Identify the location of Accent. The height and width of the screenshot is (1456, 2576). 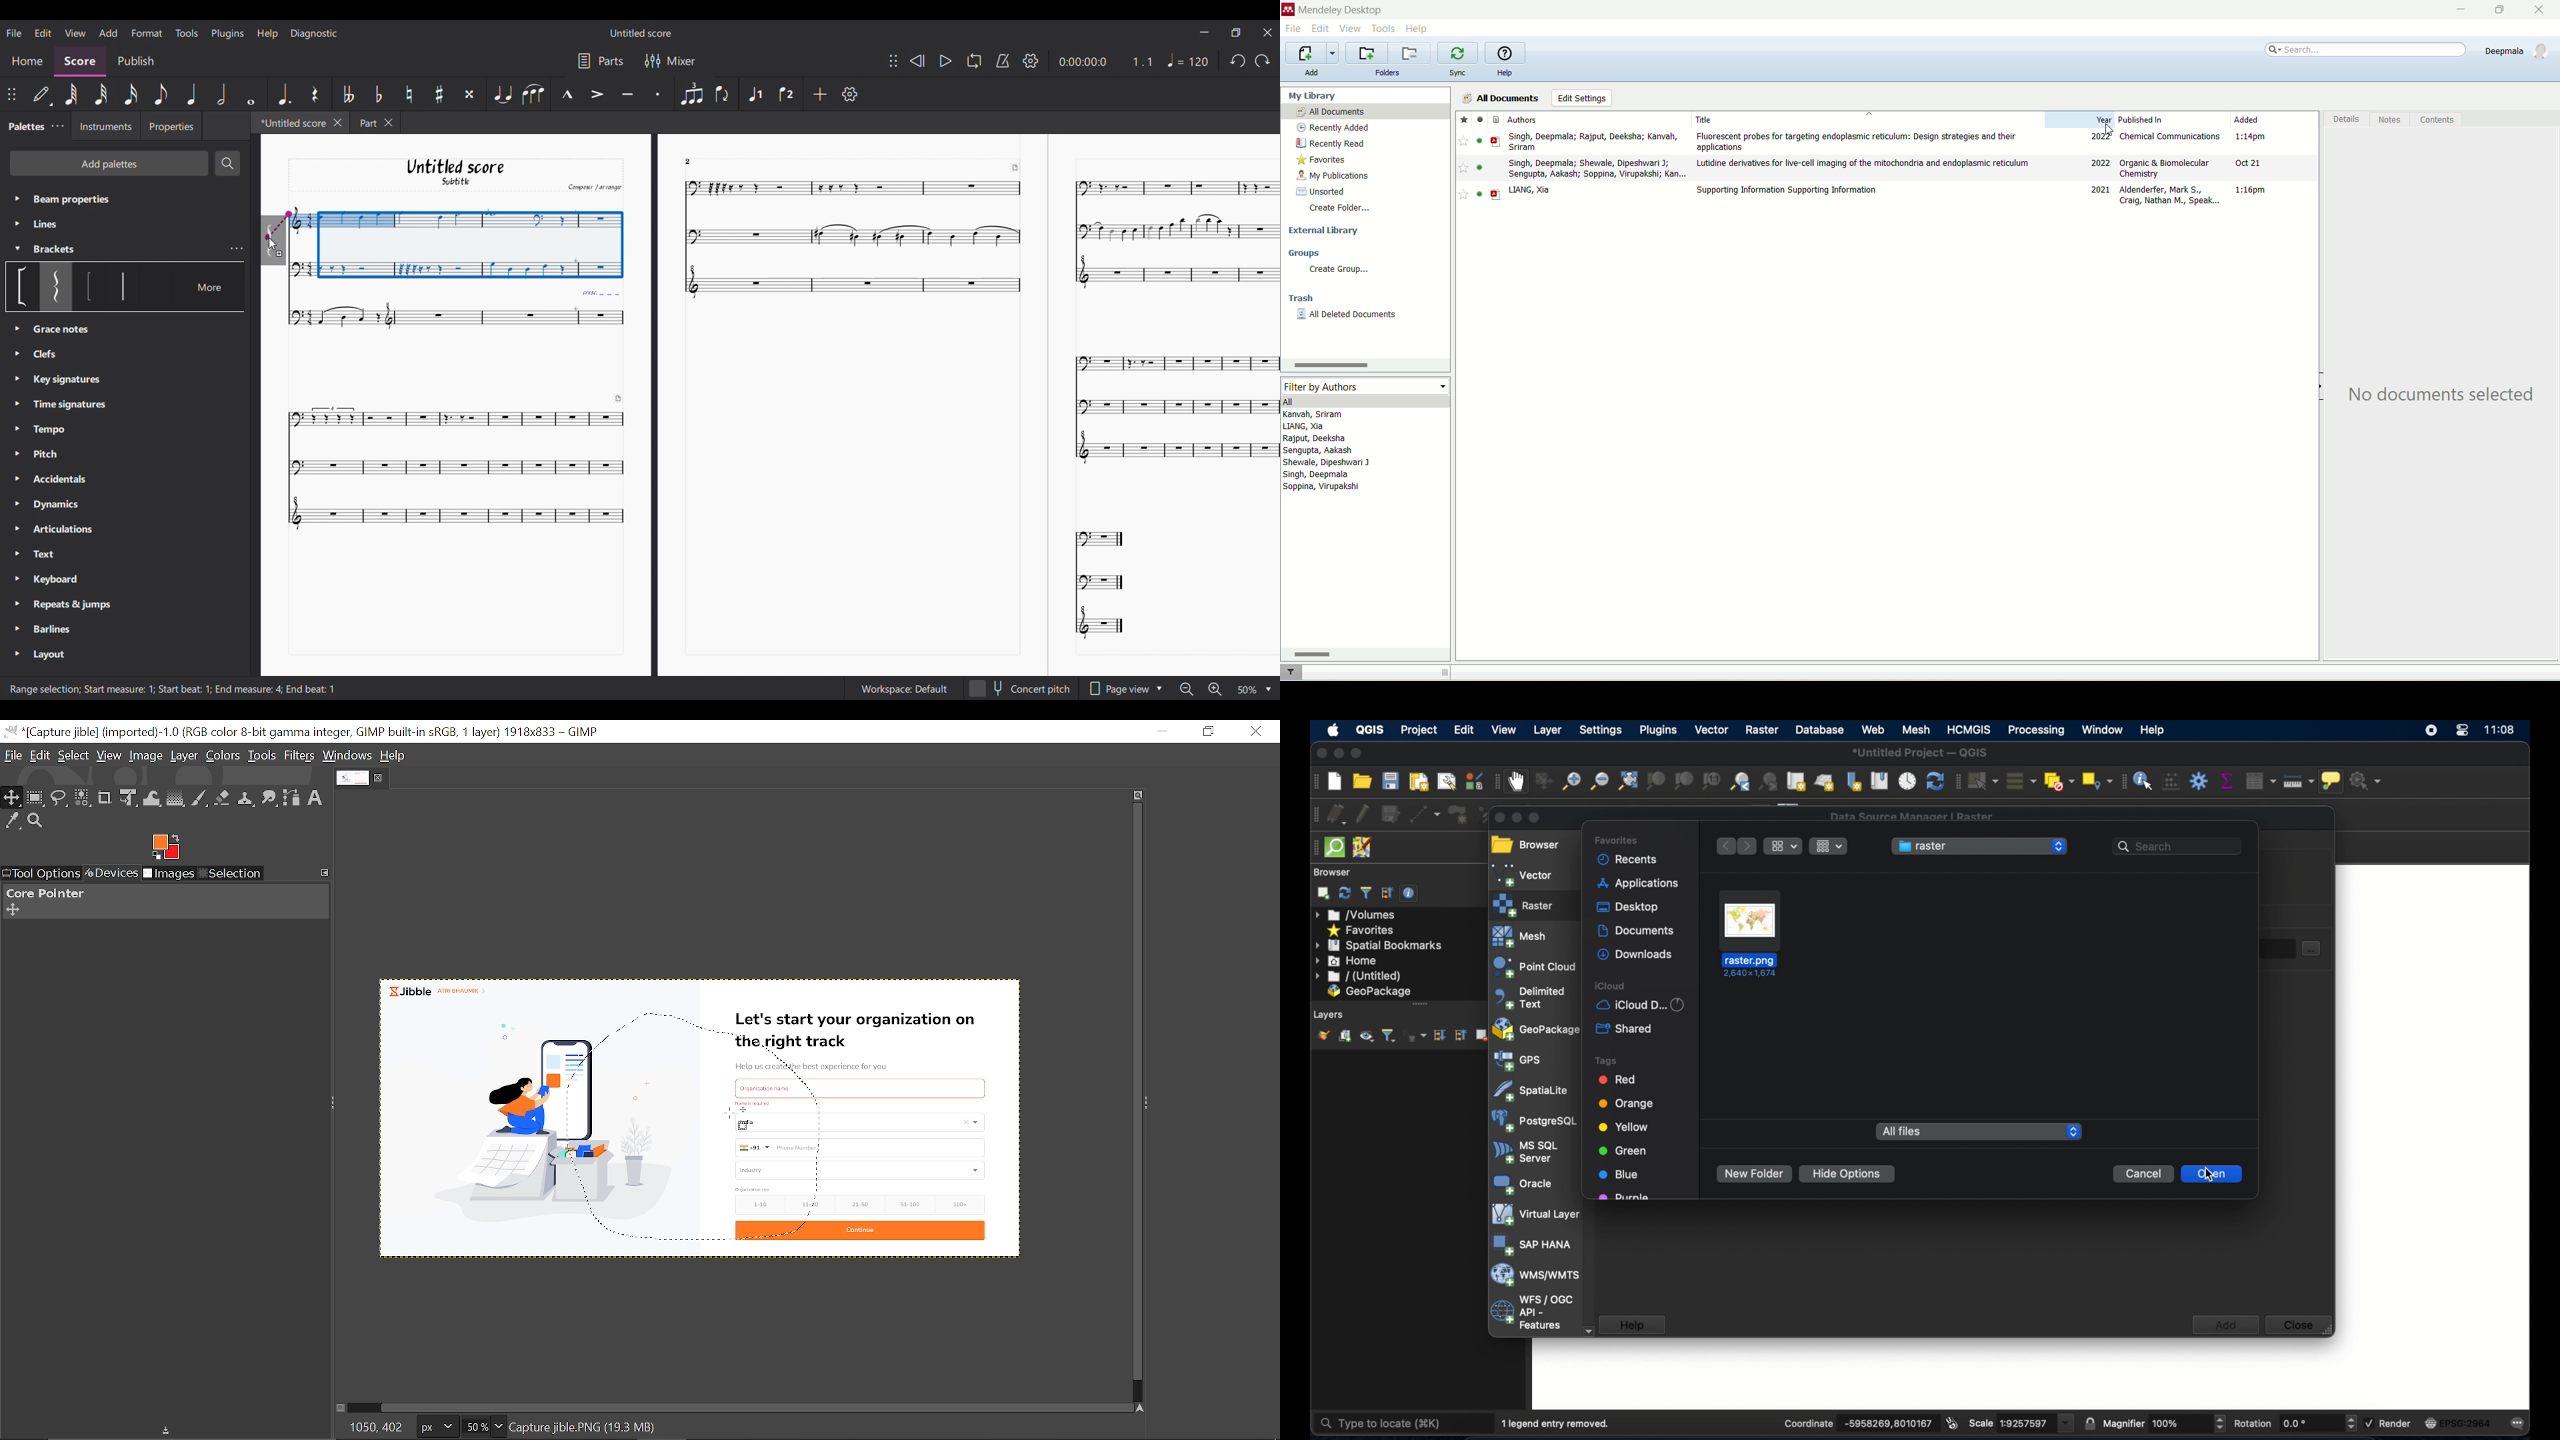
(597, 94).